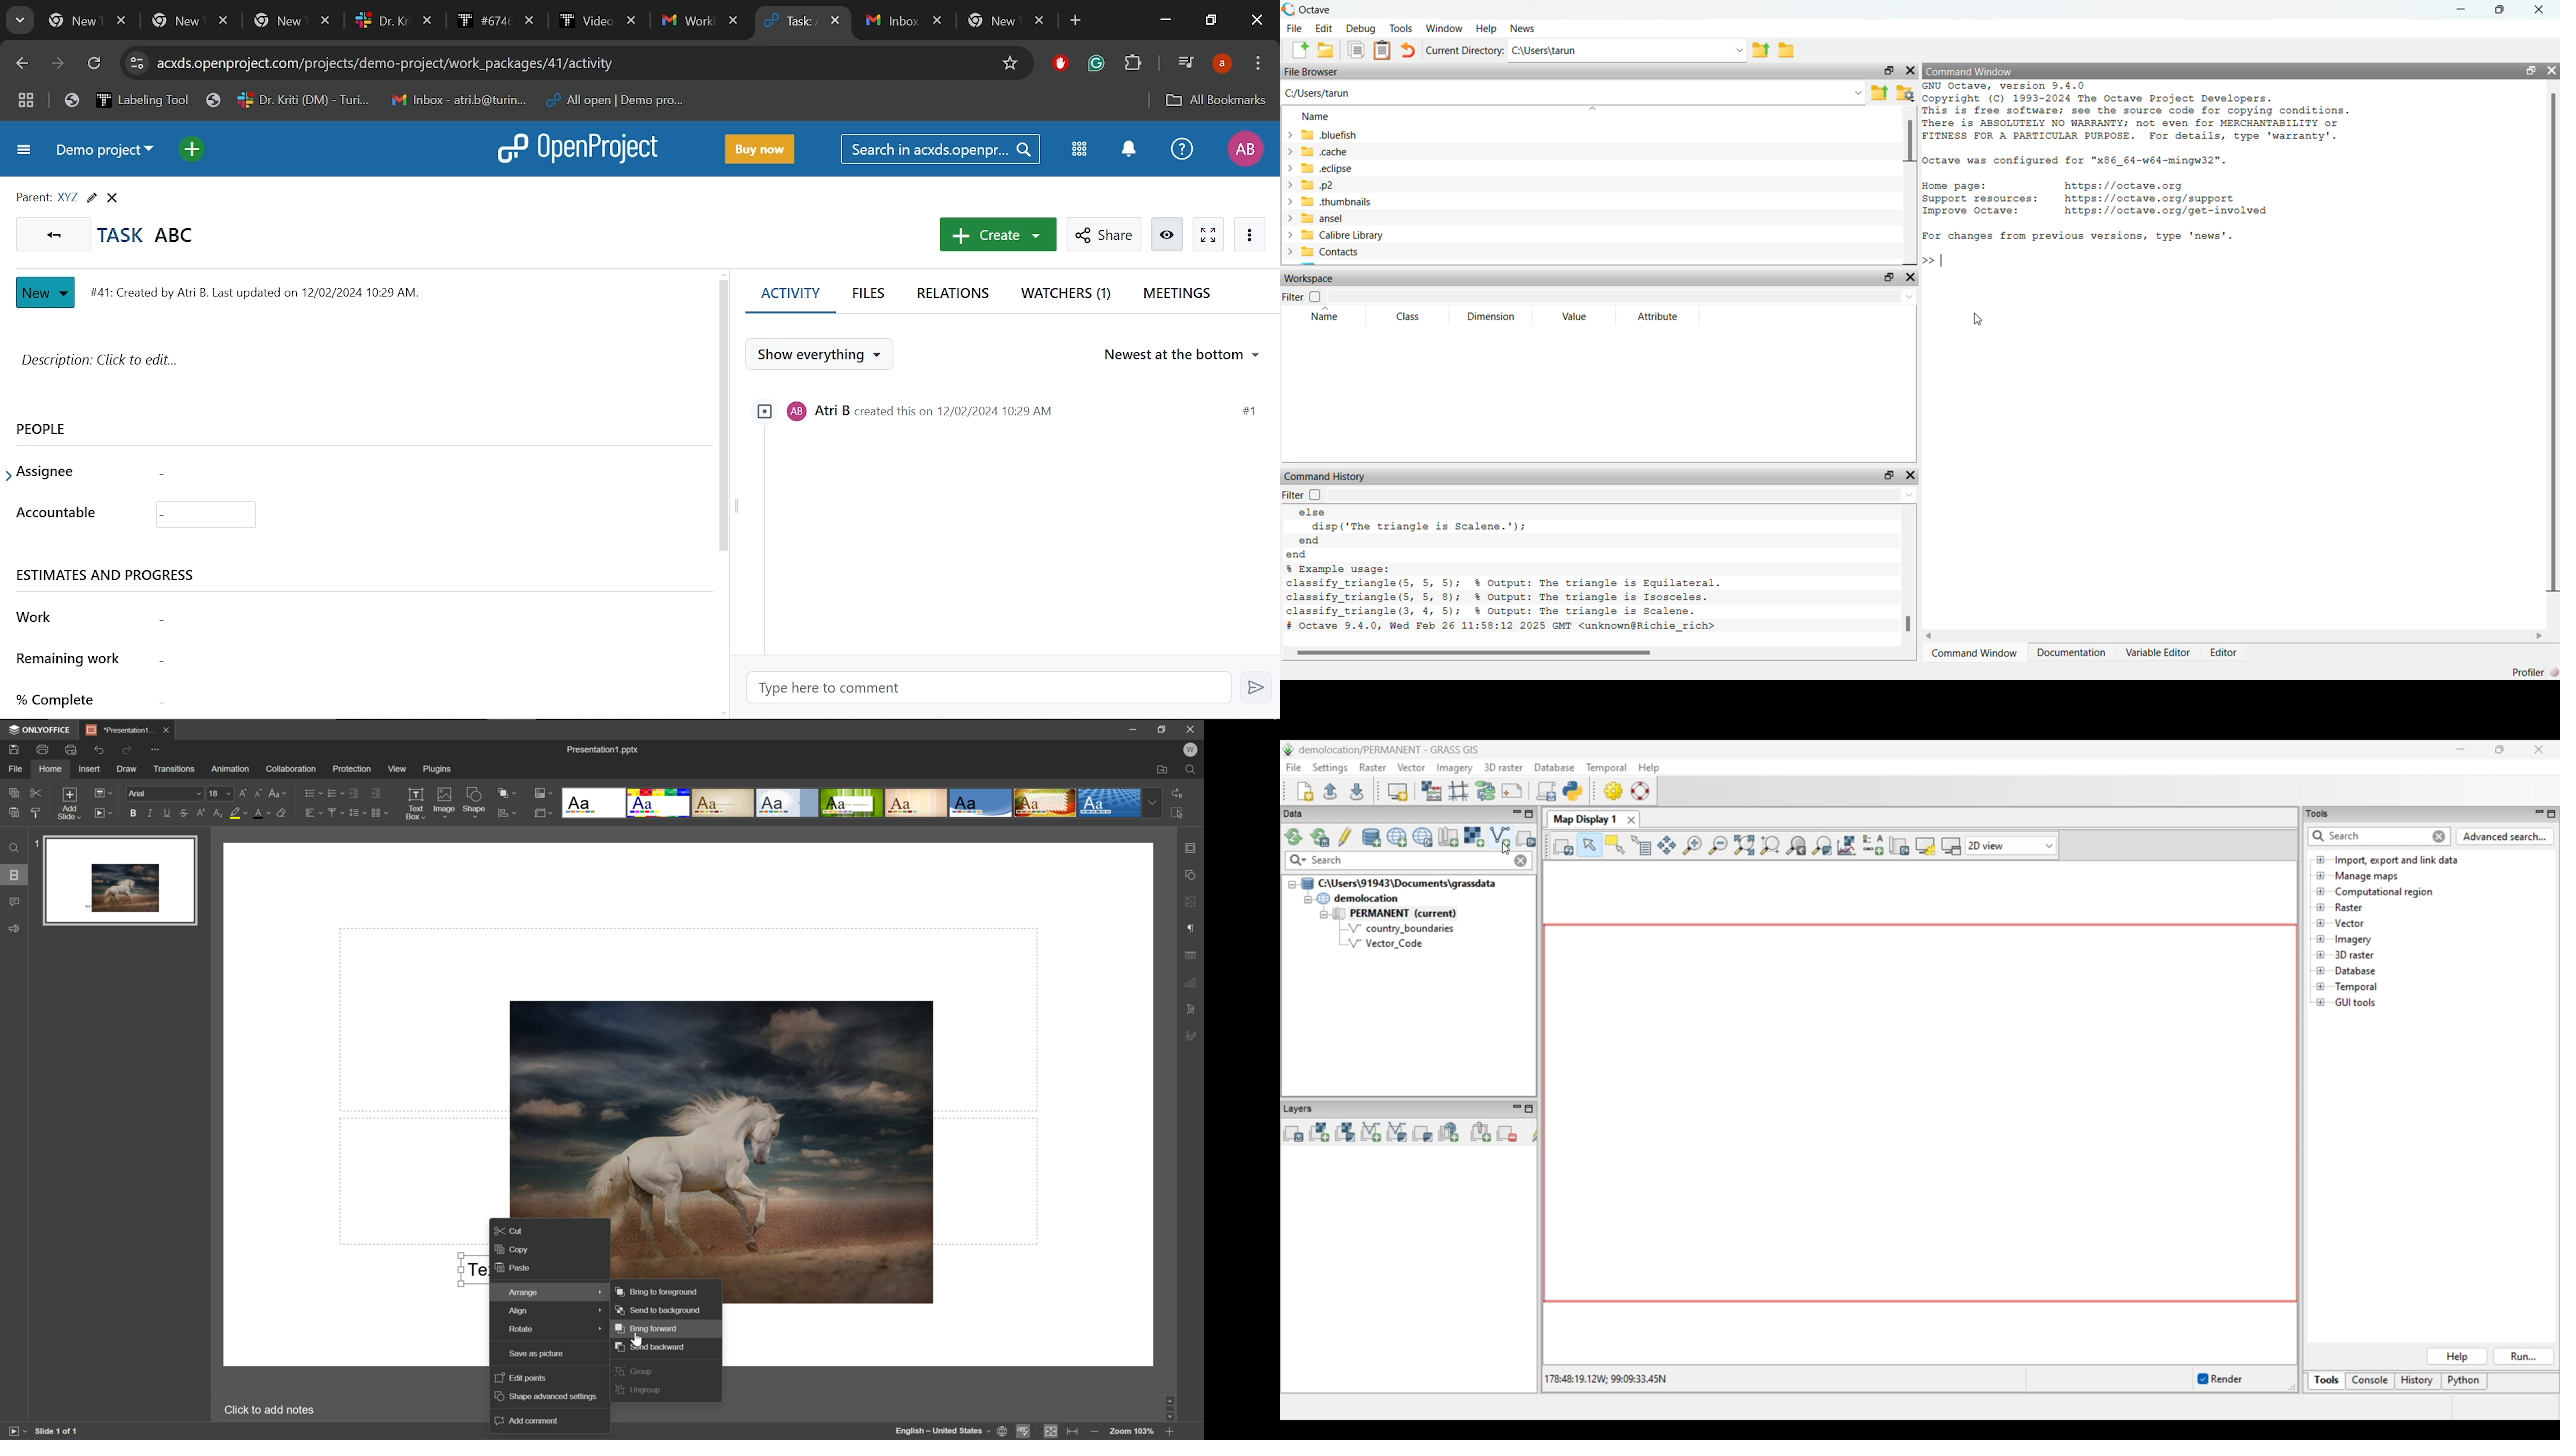 The height and width of the screenshot is (1456, 2576). What do you see at coordinates (261, 813) in the screenshot?
I see `Font color` at bounding box center [261, 813].